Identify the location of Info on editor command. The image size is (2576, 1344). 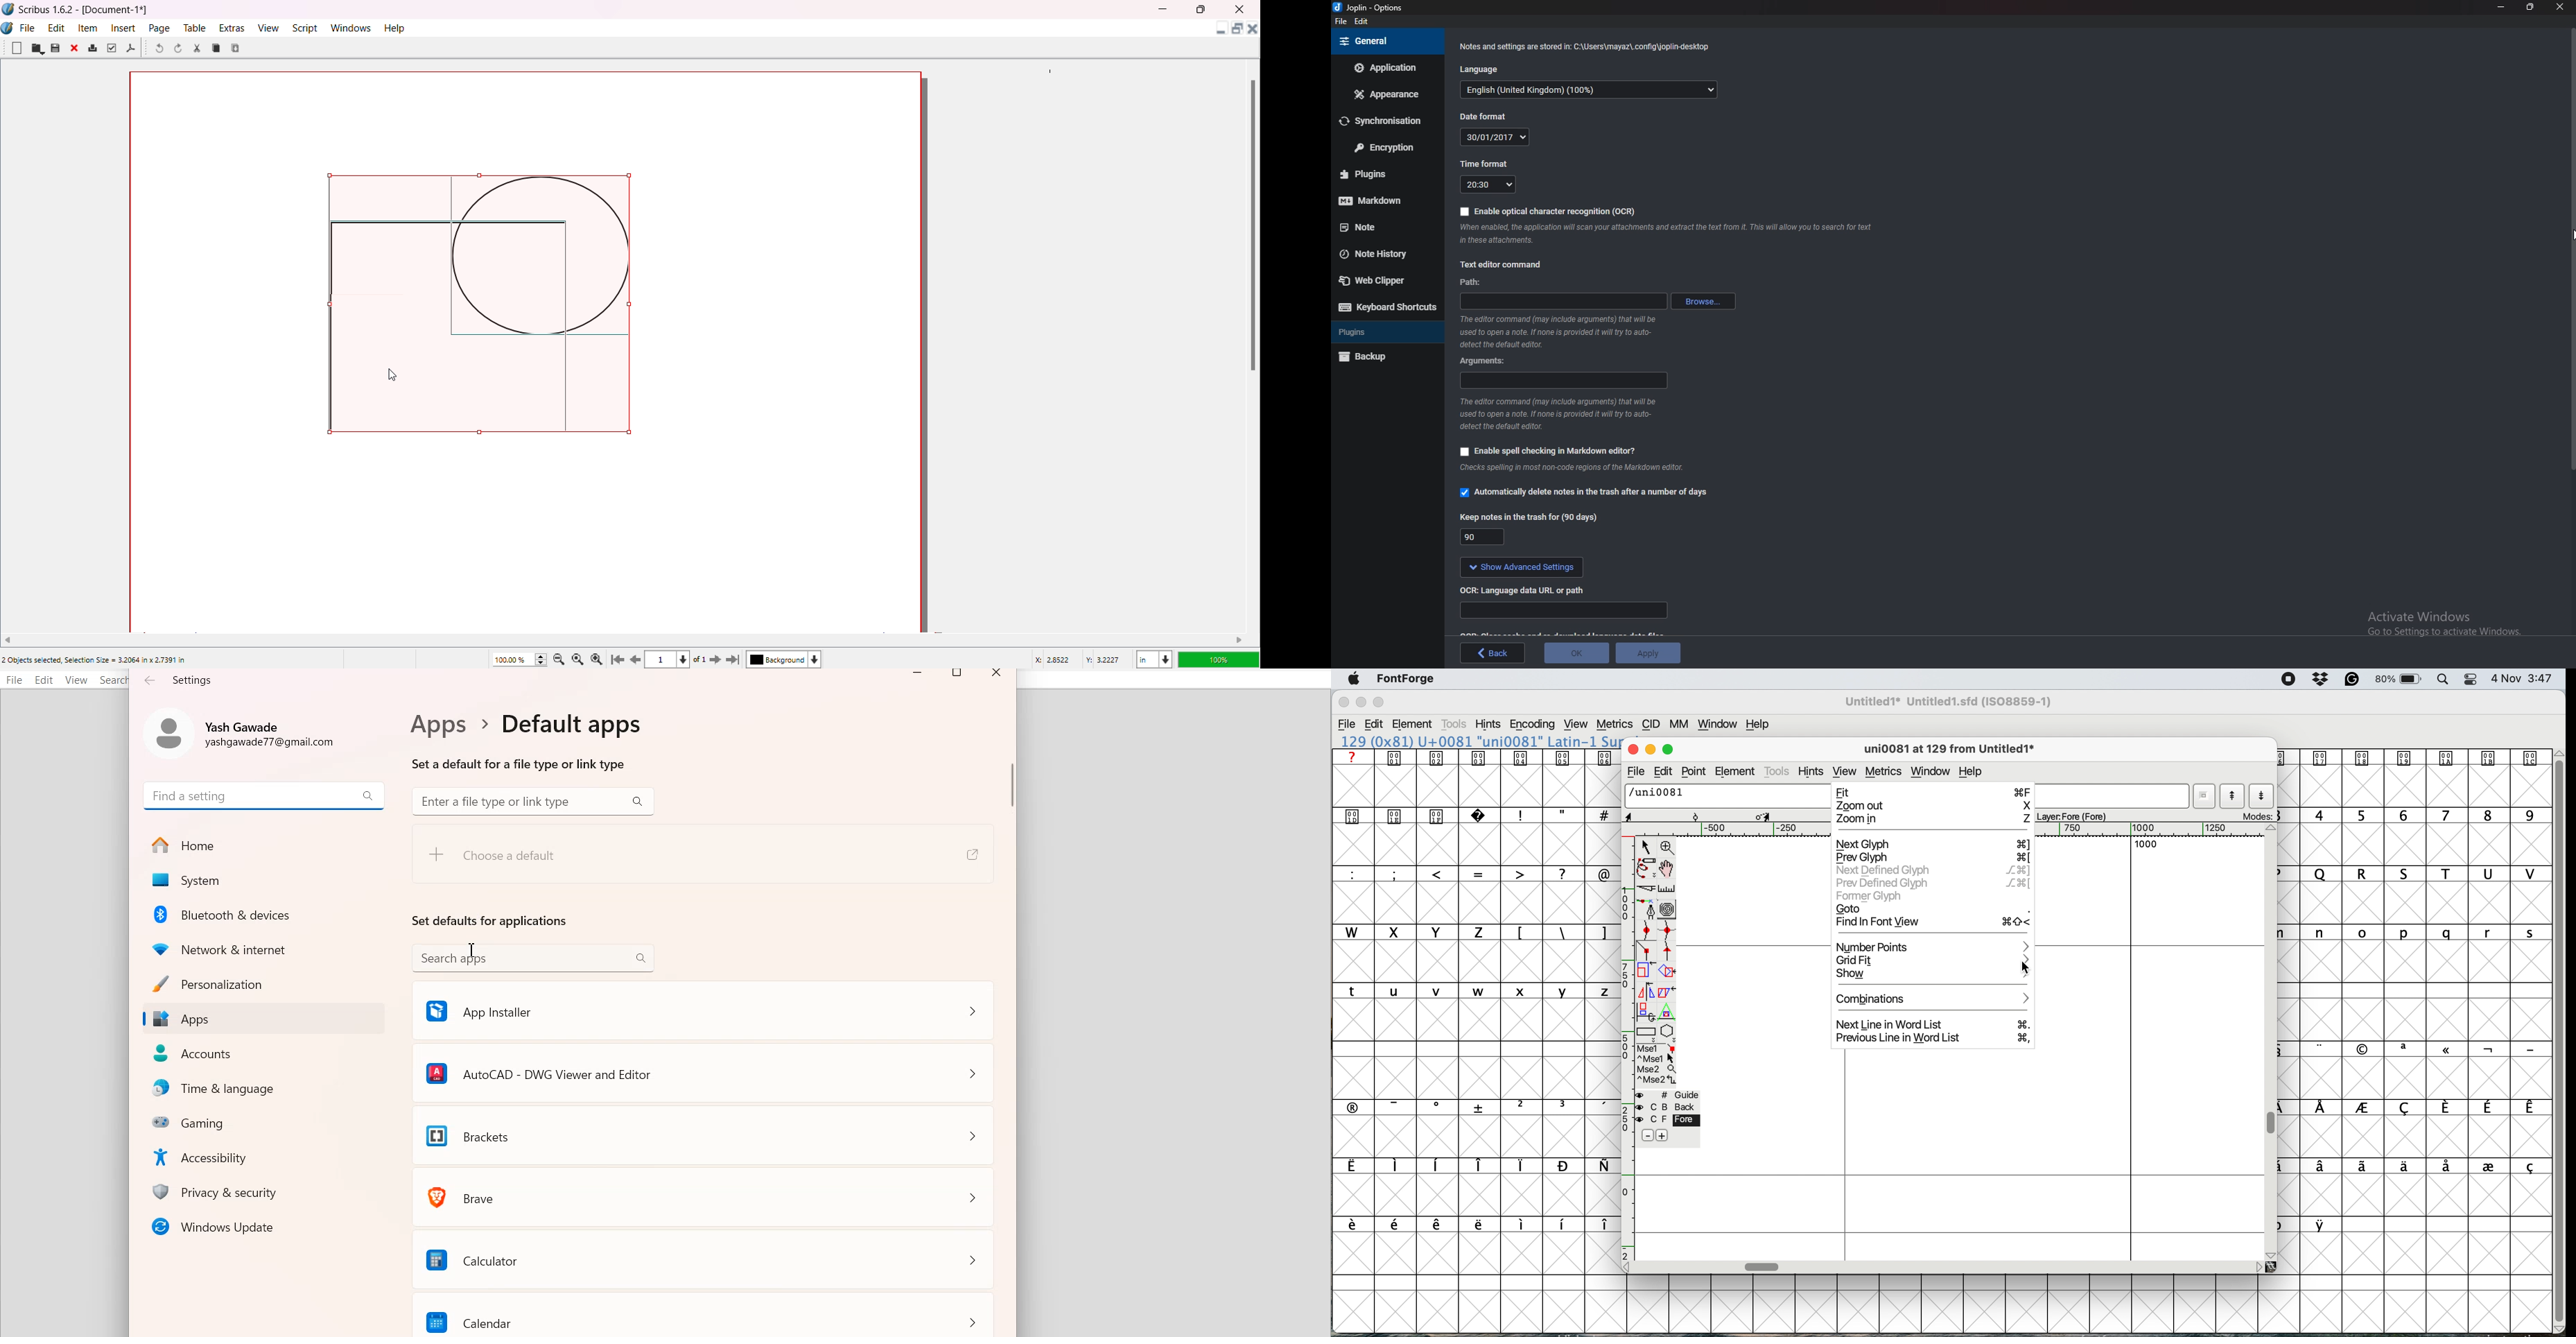
(1561, 330).